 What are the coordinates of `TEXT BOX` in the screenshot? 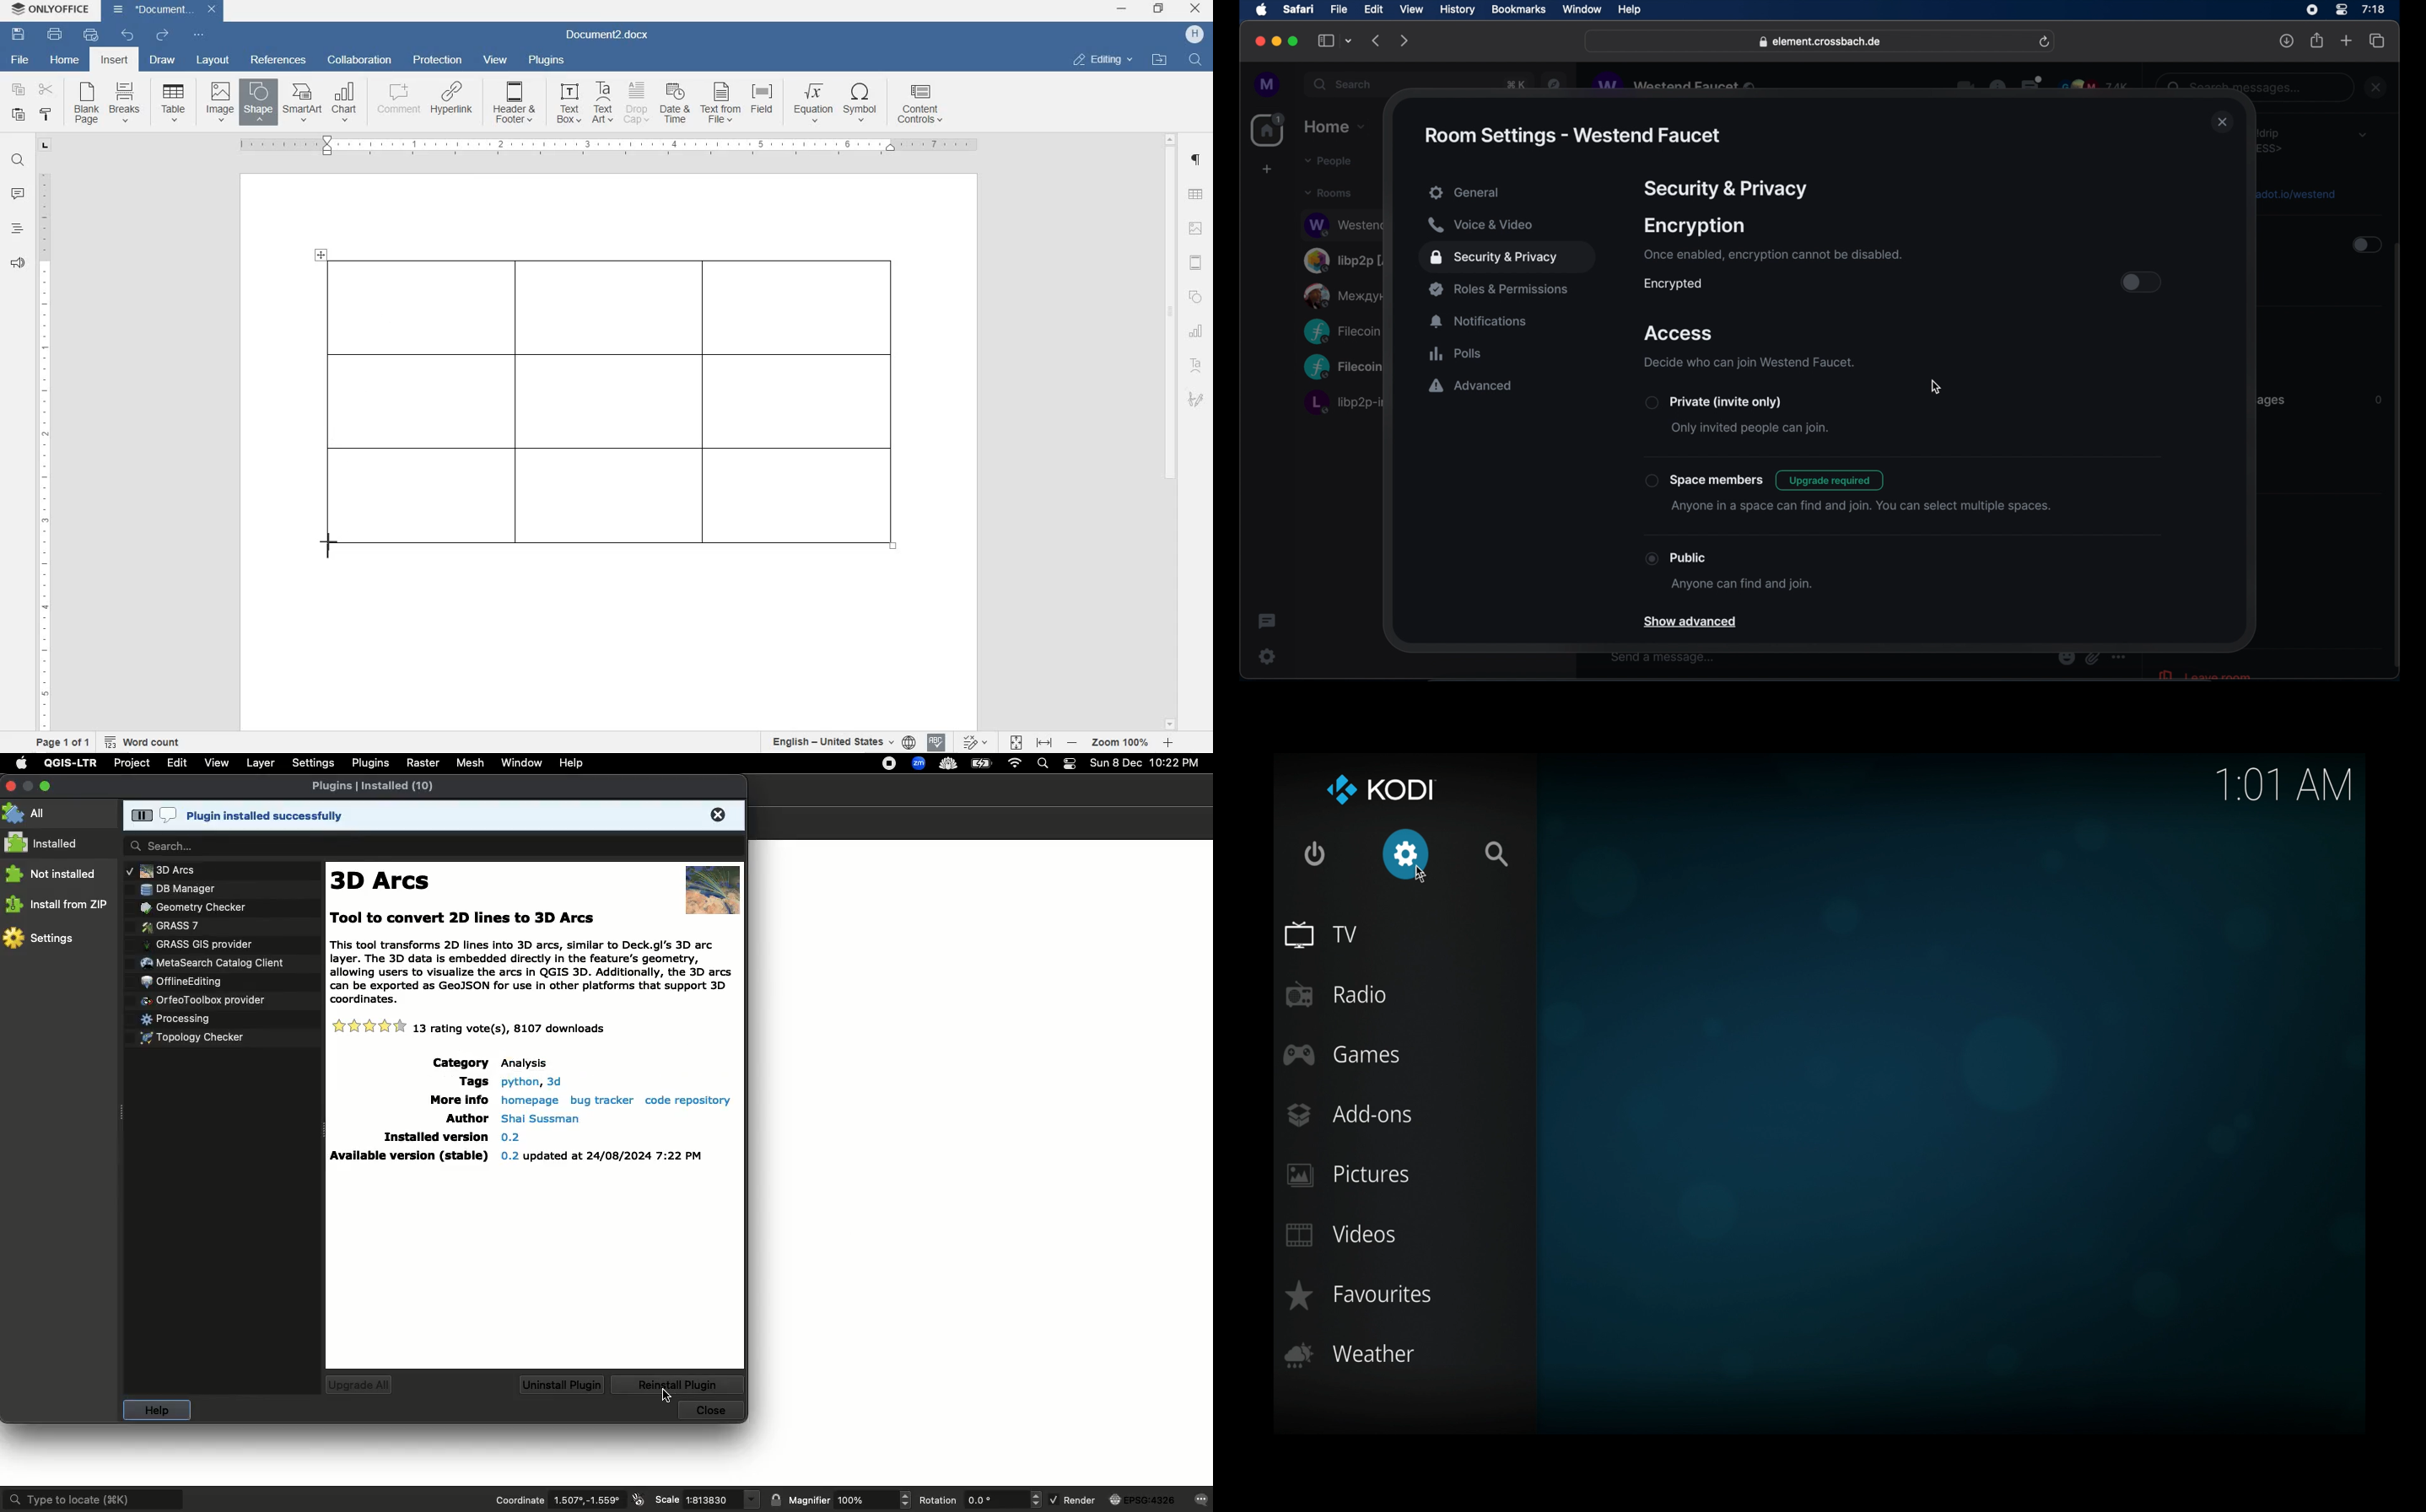 It's located at (567, 105).